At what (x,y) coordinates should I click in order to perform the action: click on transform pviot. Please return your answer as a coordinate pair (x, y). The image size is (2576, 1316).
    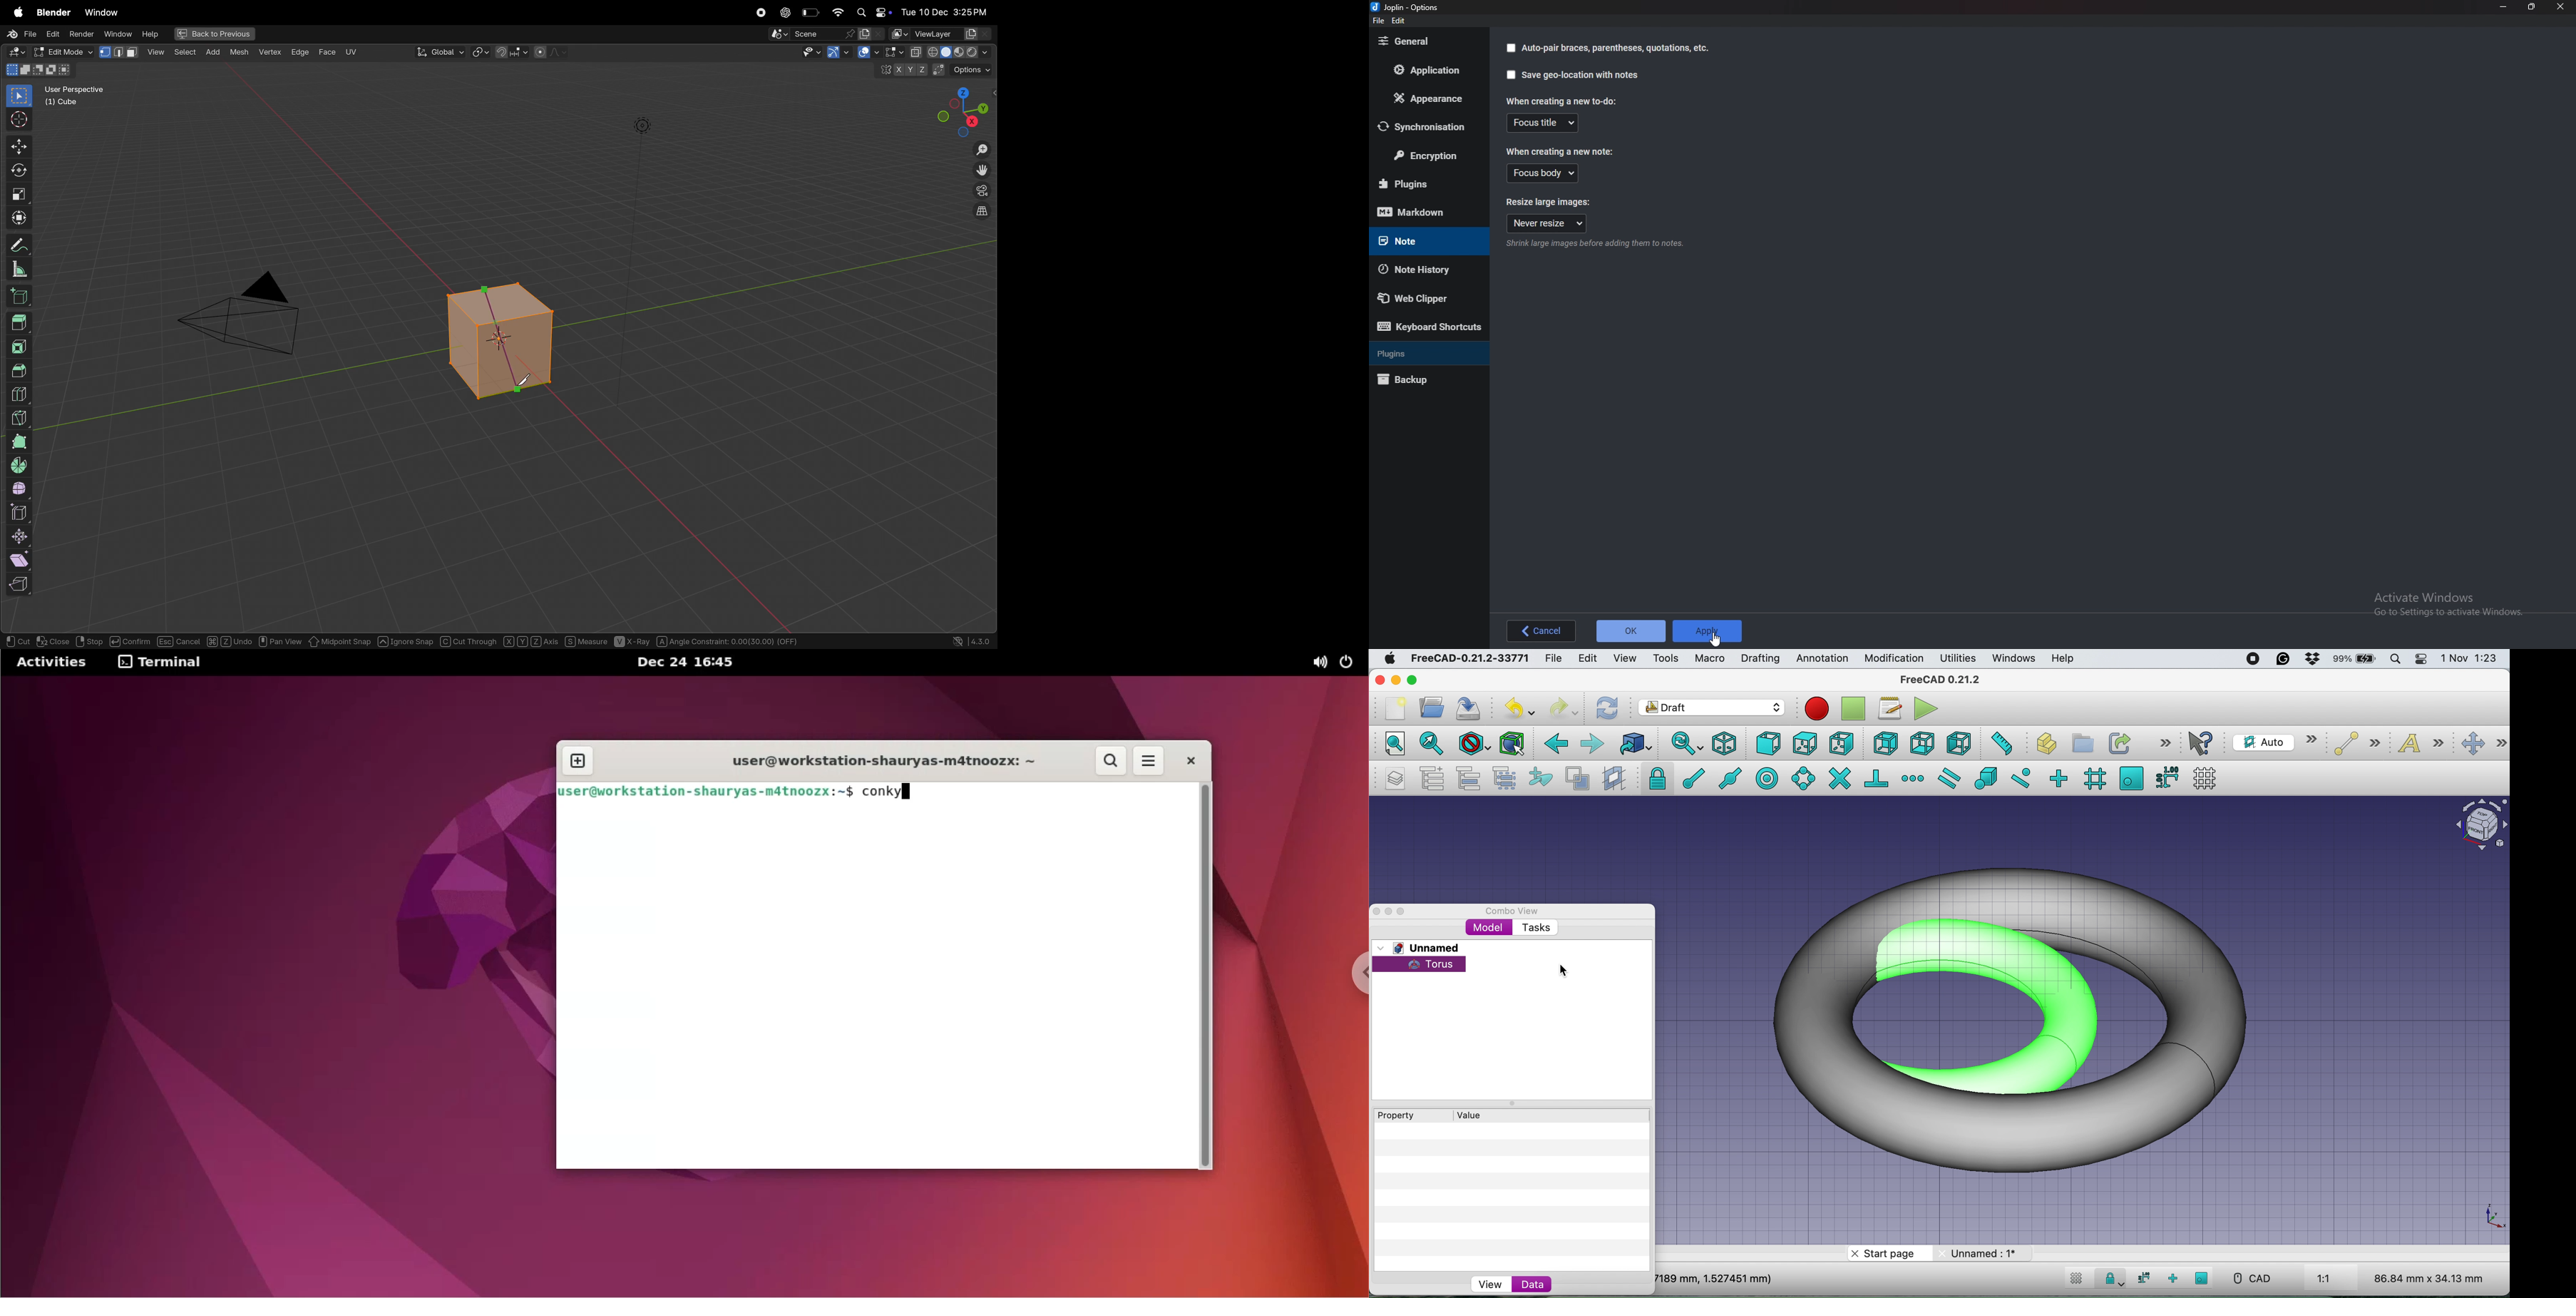
    Looking at the image, I should click on (481, 53).